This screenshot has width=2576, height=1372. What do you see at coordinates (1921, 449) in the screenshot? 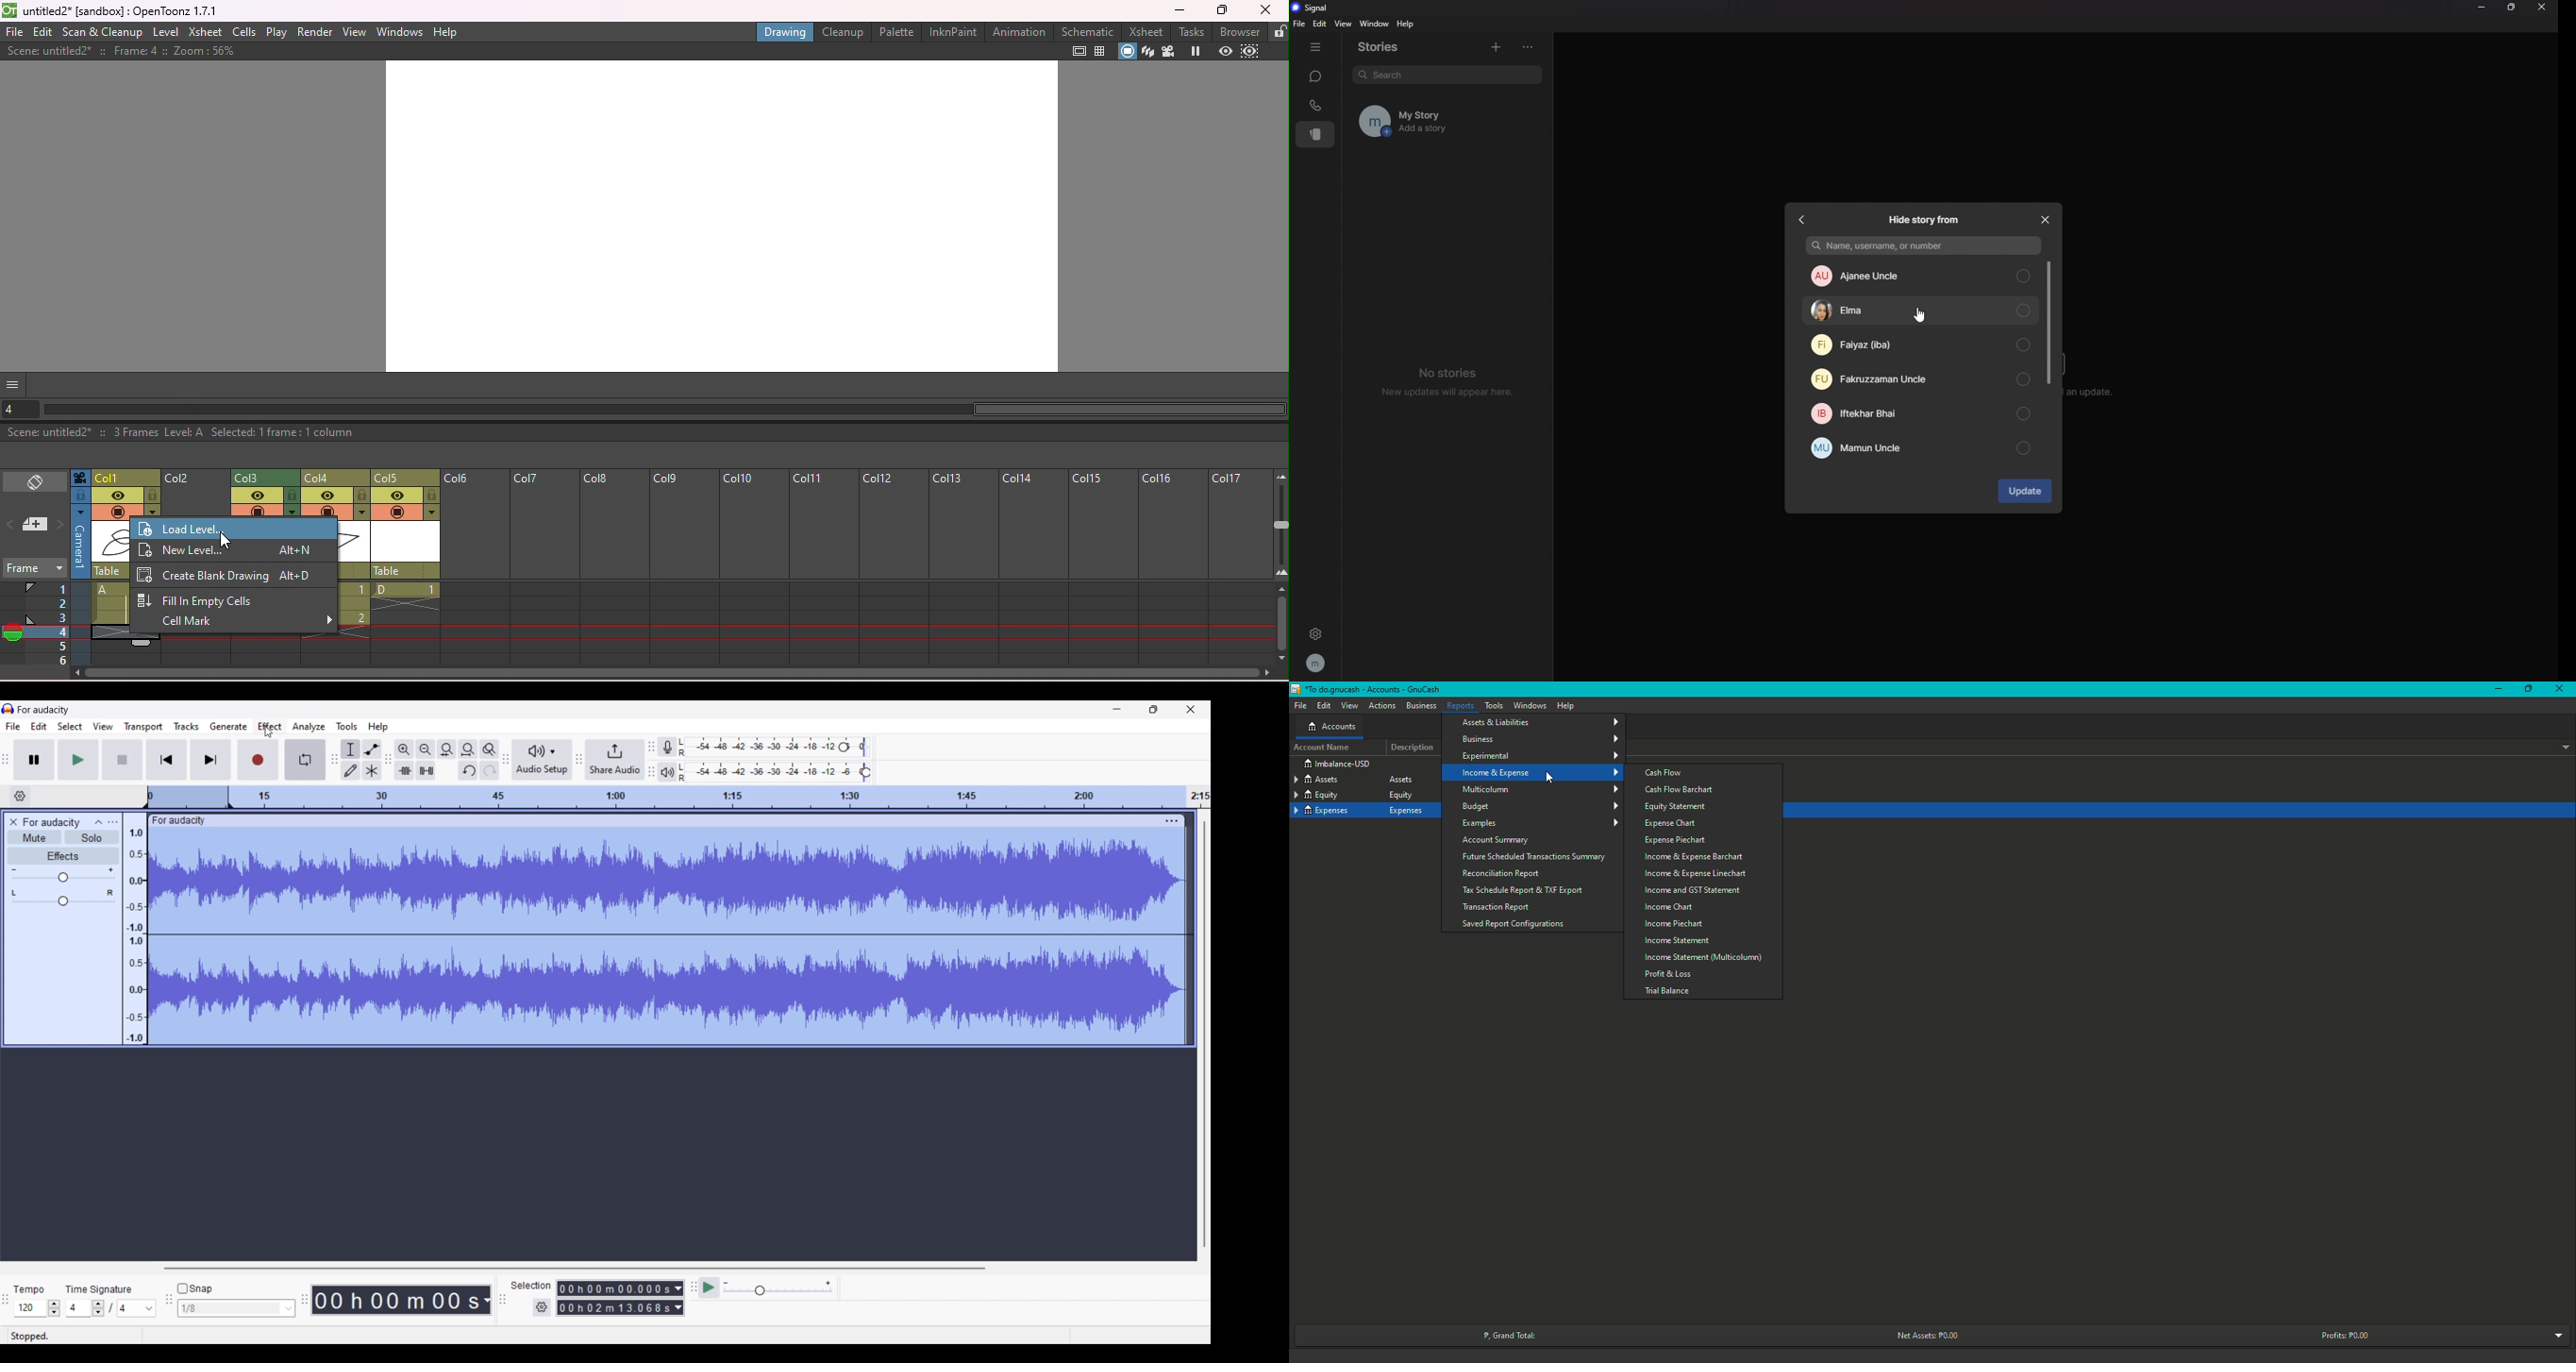
I see `mamun uncle` at bounding box center [1921, 449].